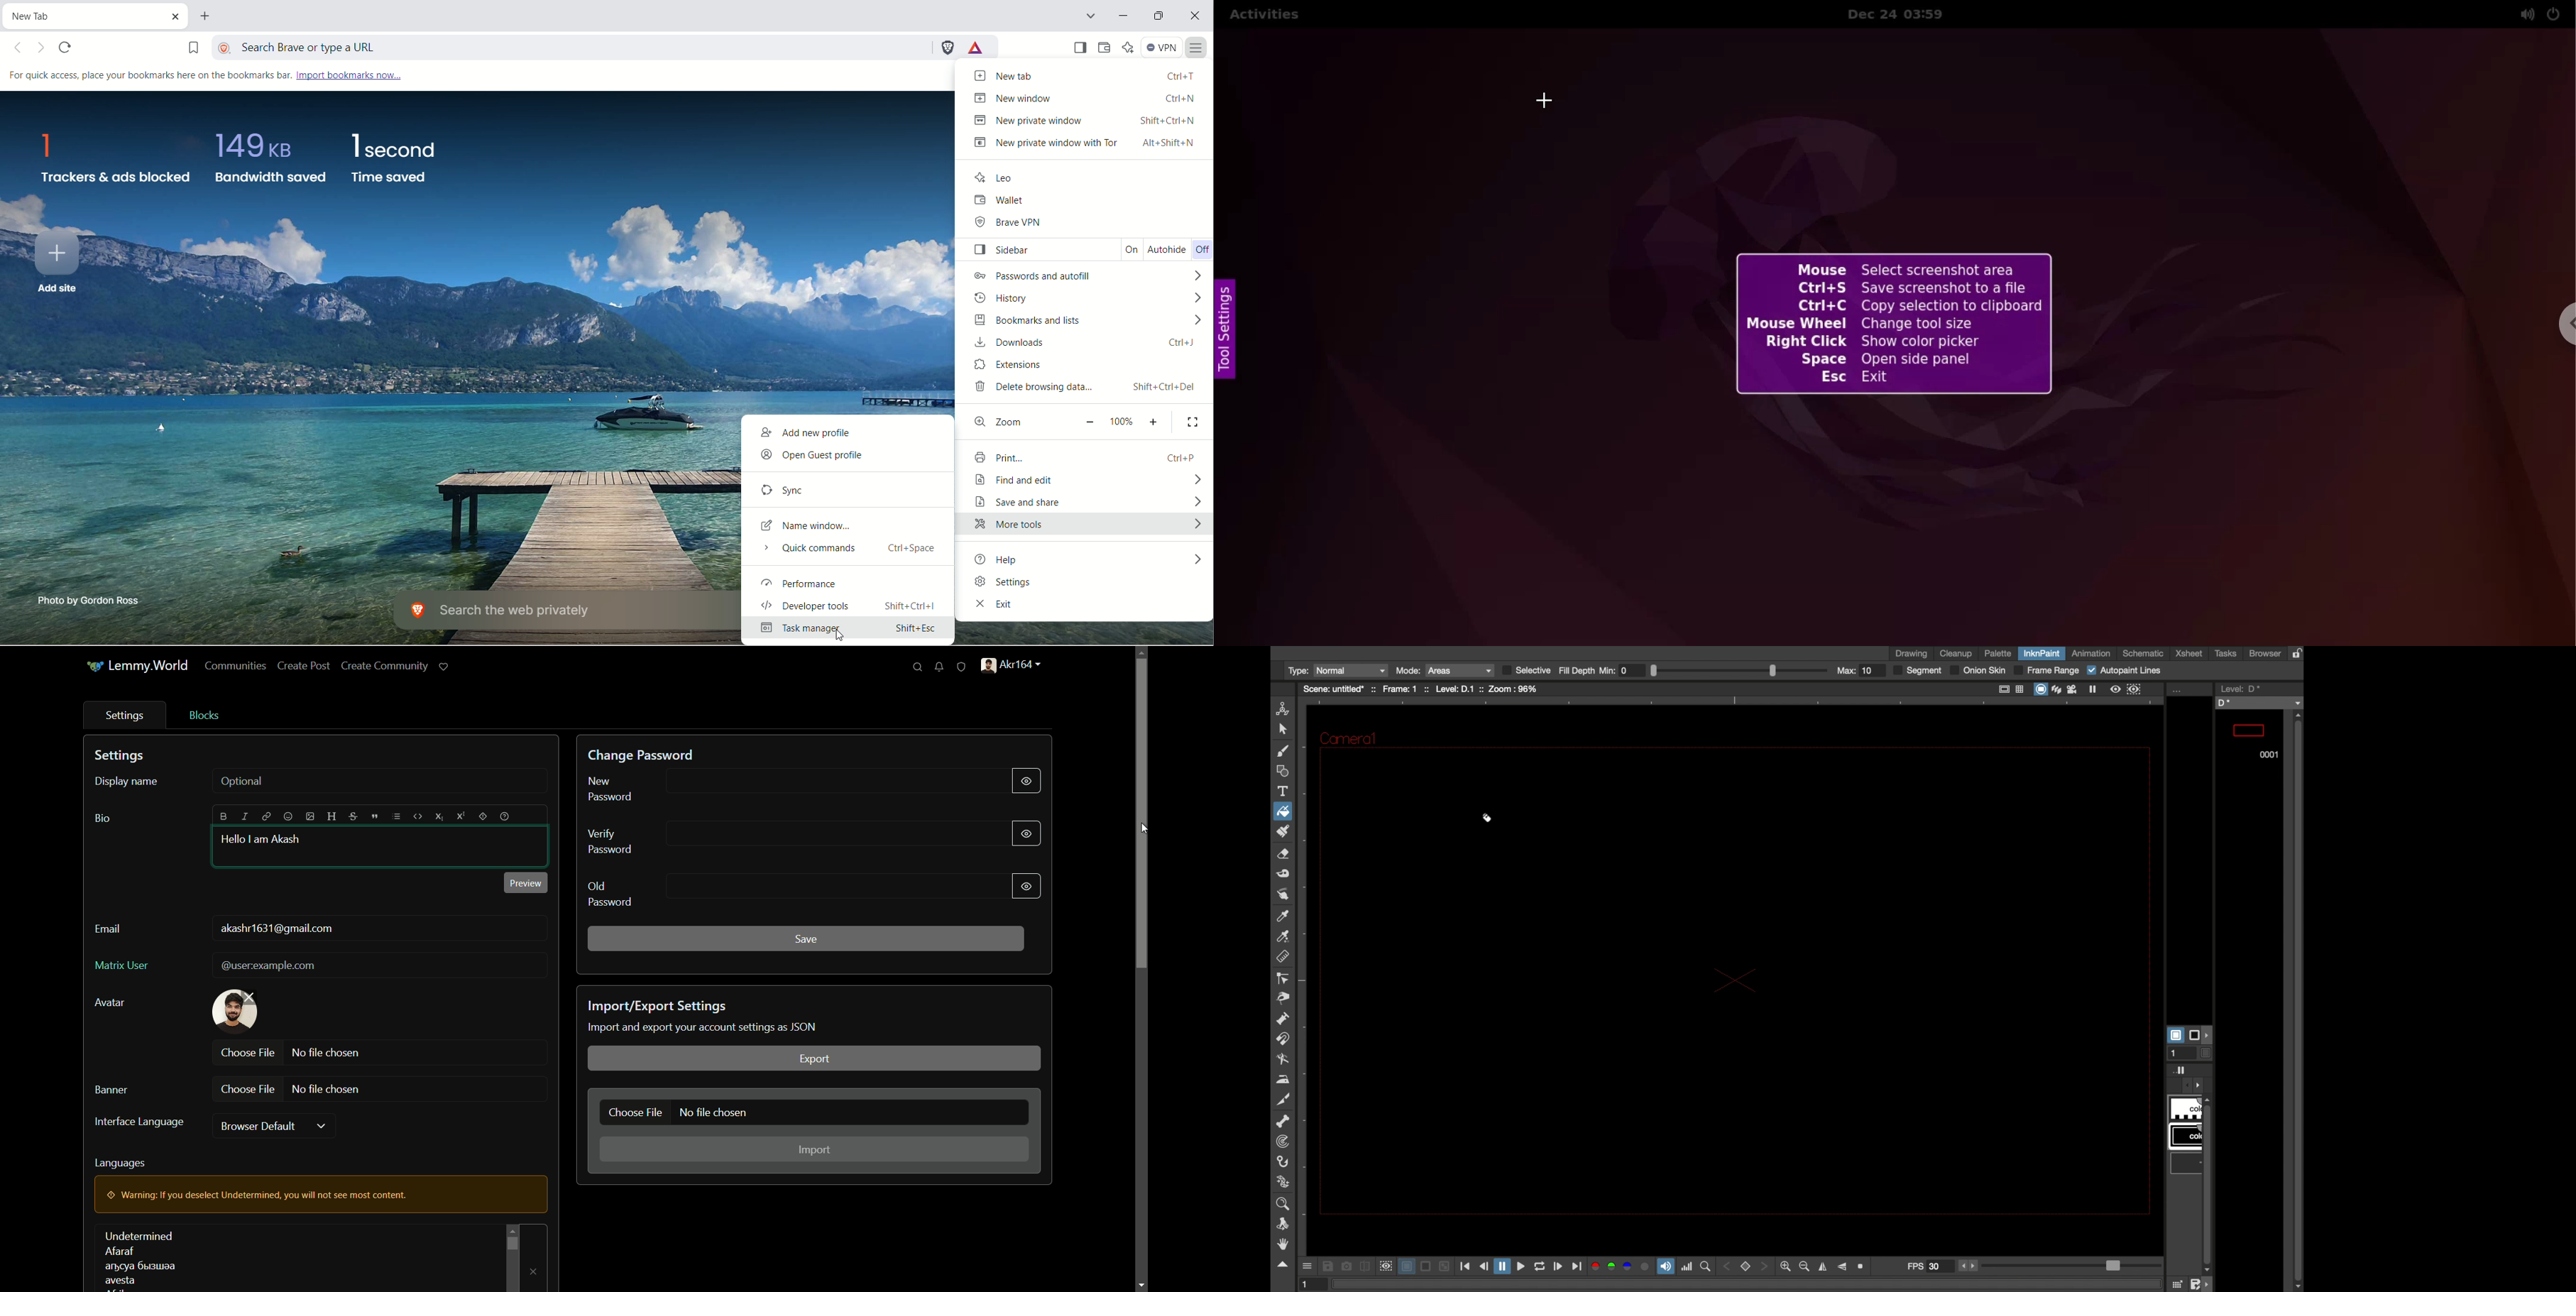 The width and height of the screenshot is (2576, 1316). I want to click on Search the web privately , so click(556, 611).